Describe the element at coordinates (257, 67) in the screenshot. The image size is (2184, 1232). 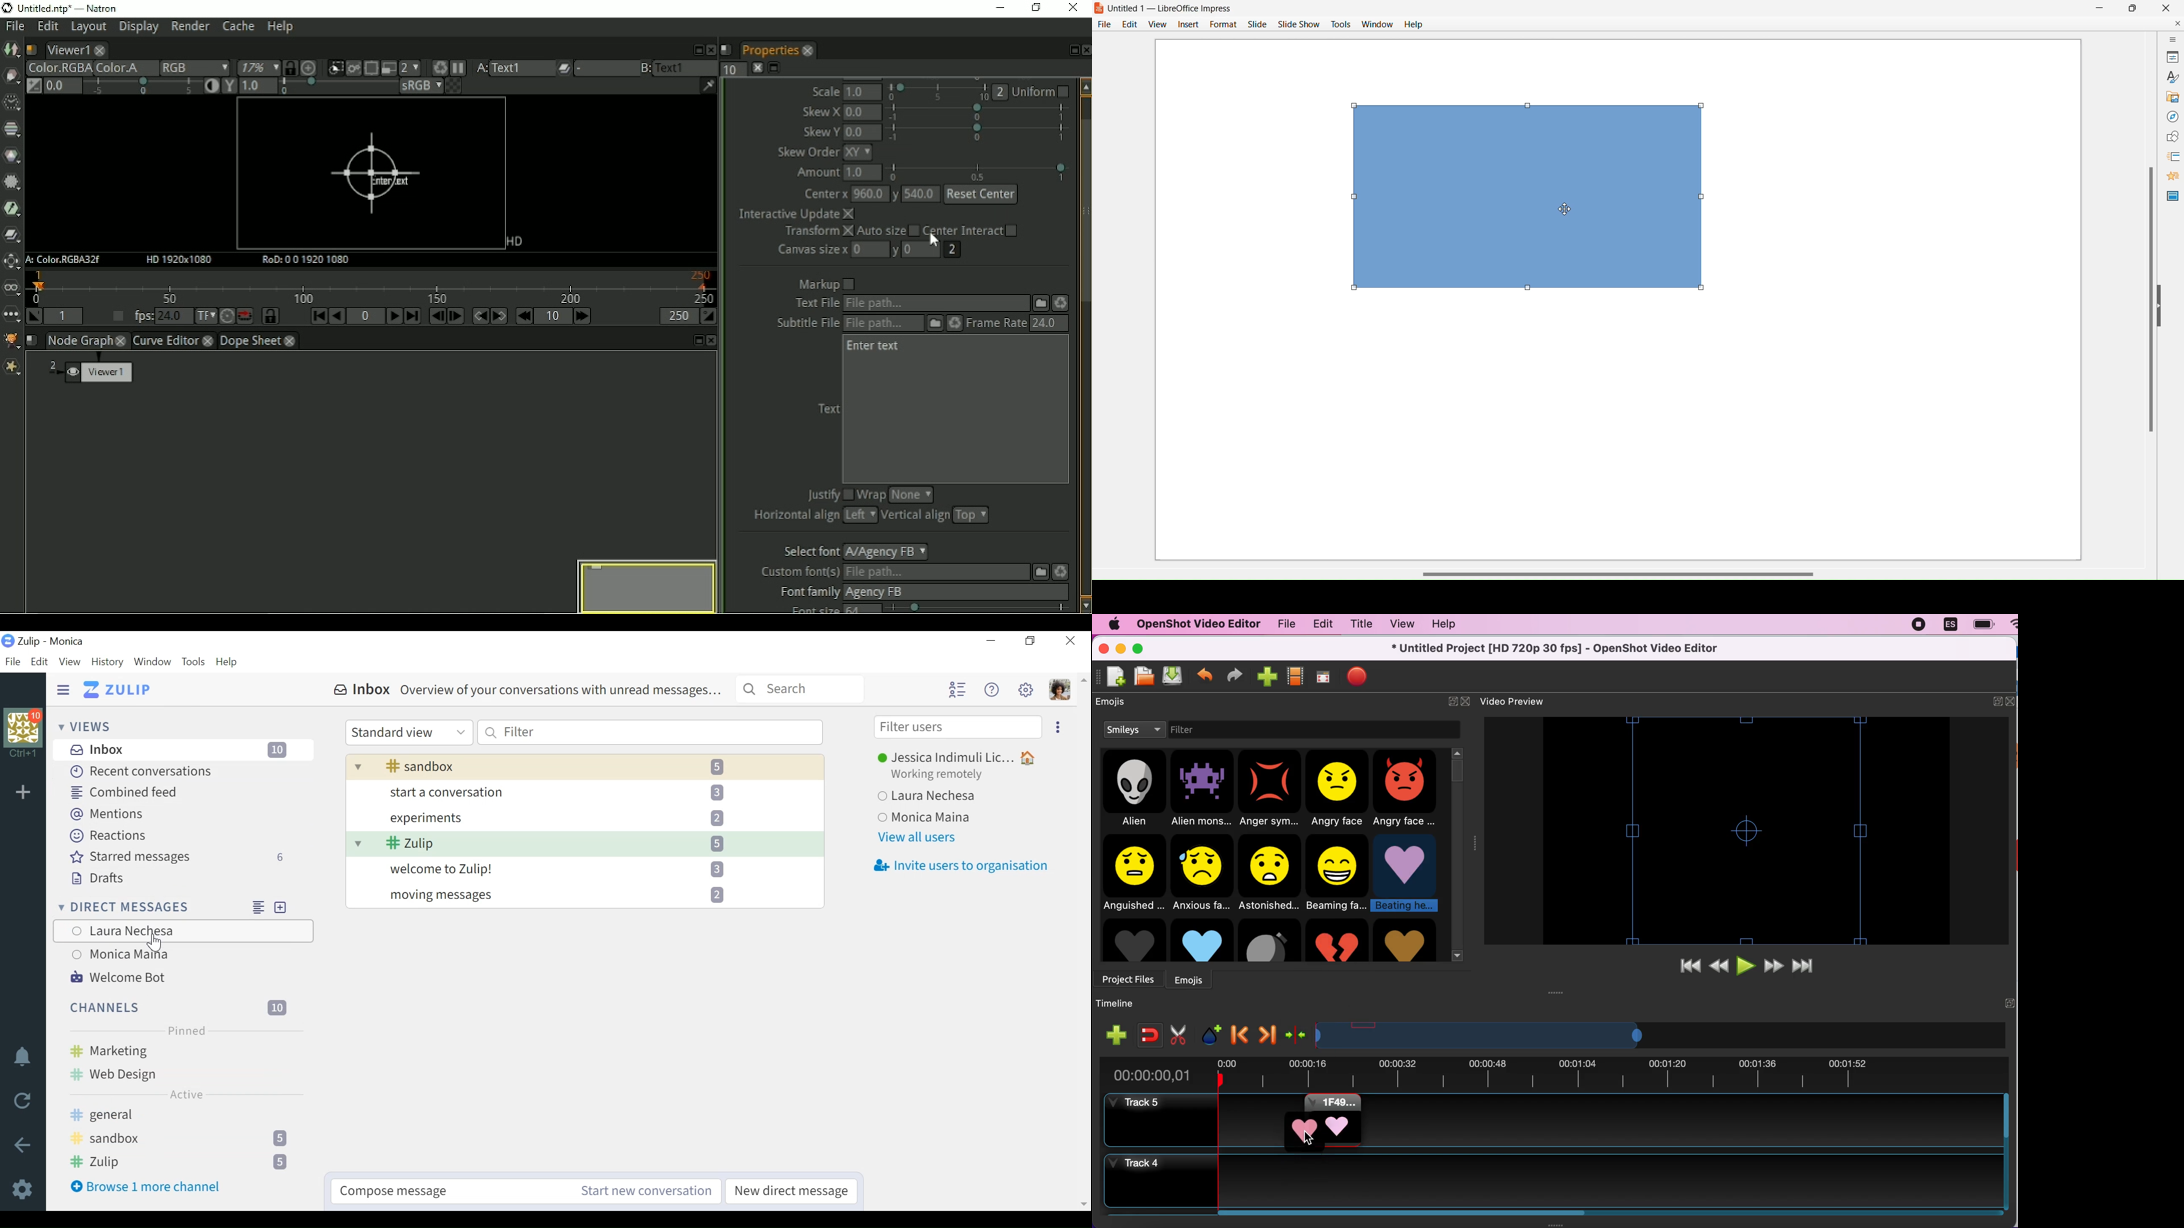
I see `17%` at that location.